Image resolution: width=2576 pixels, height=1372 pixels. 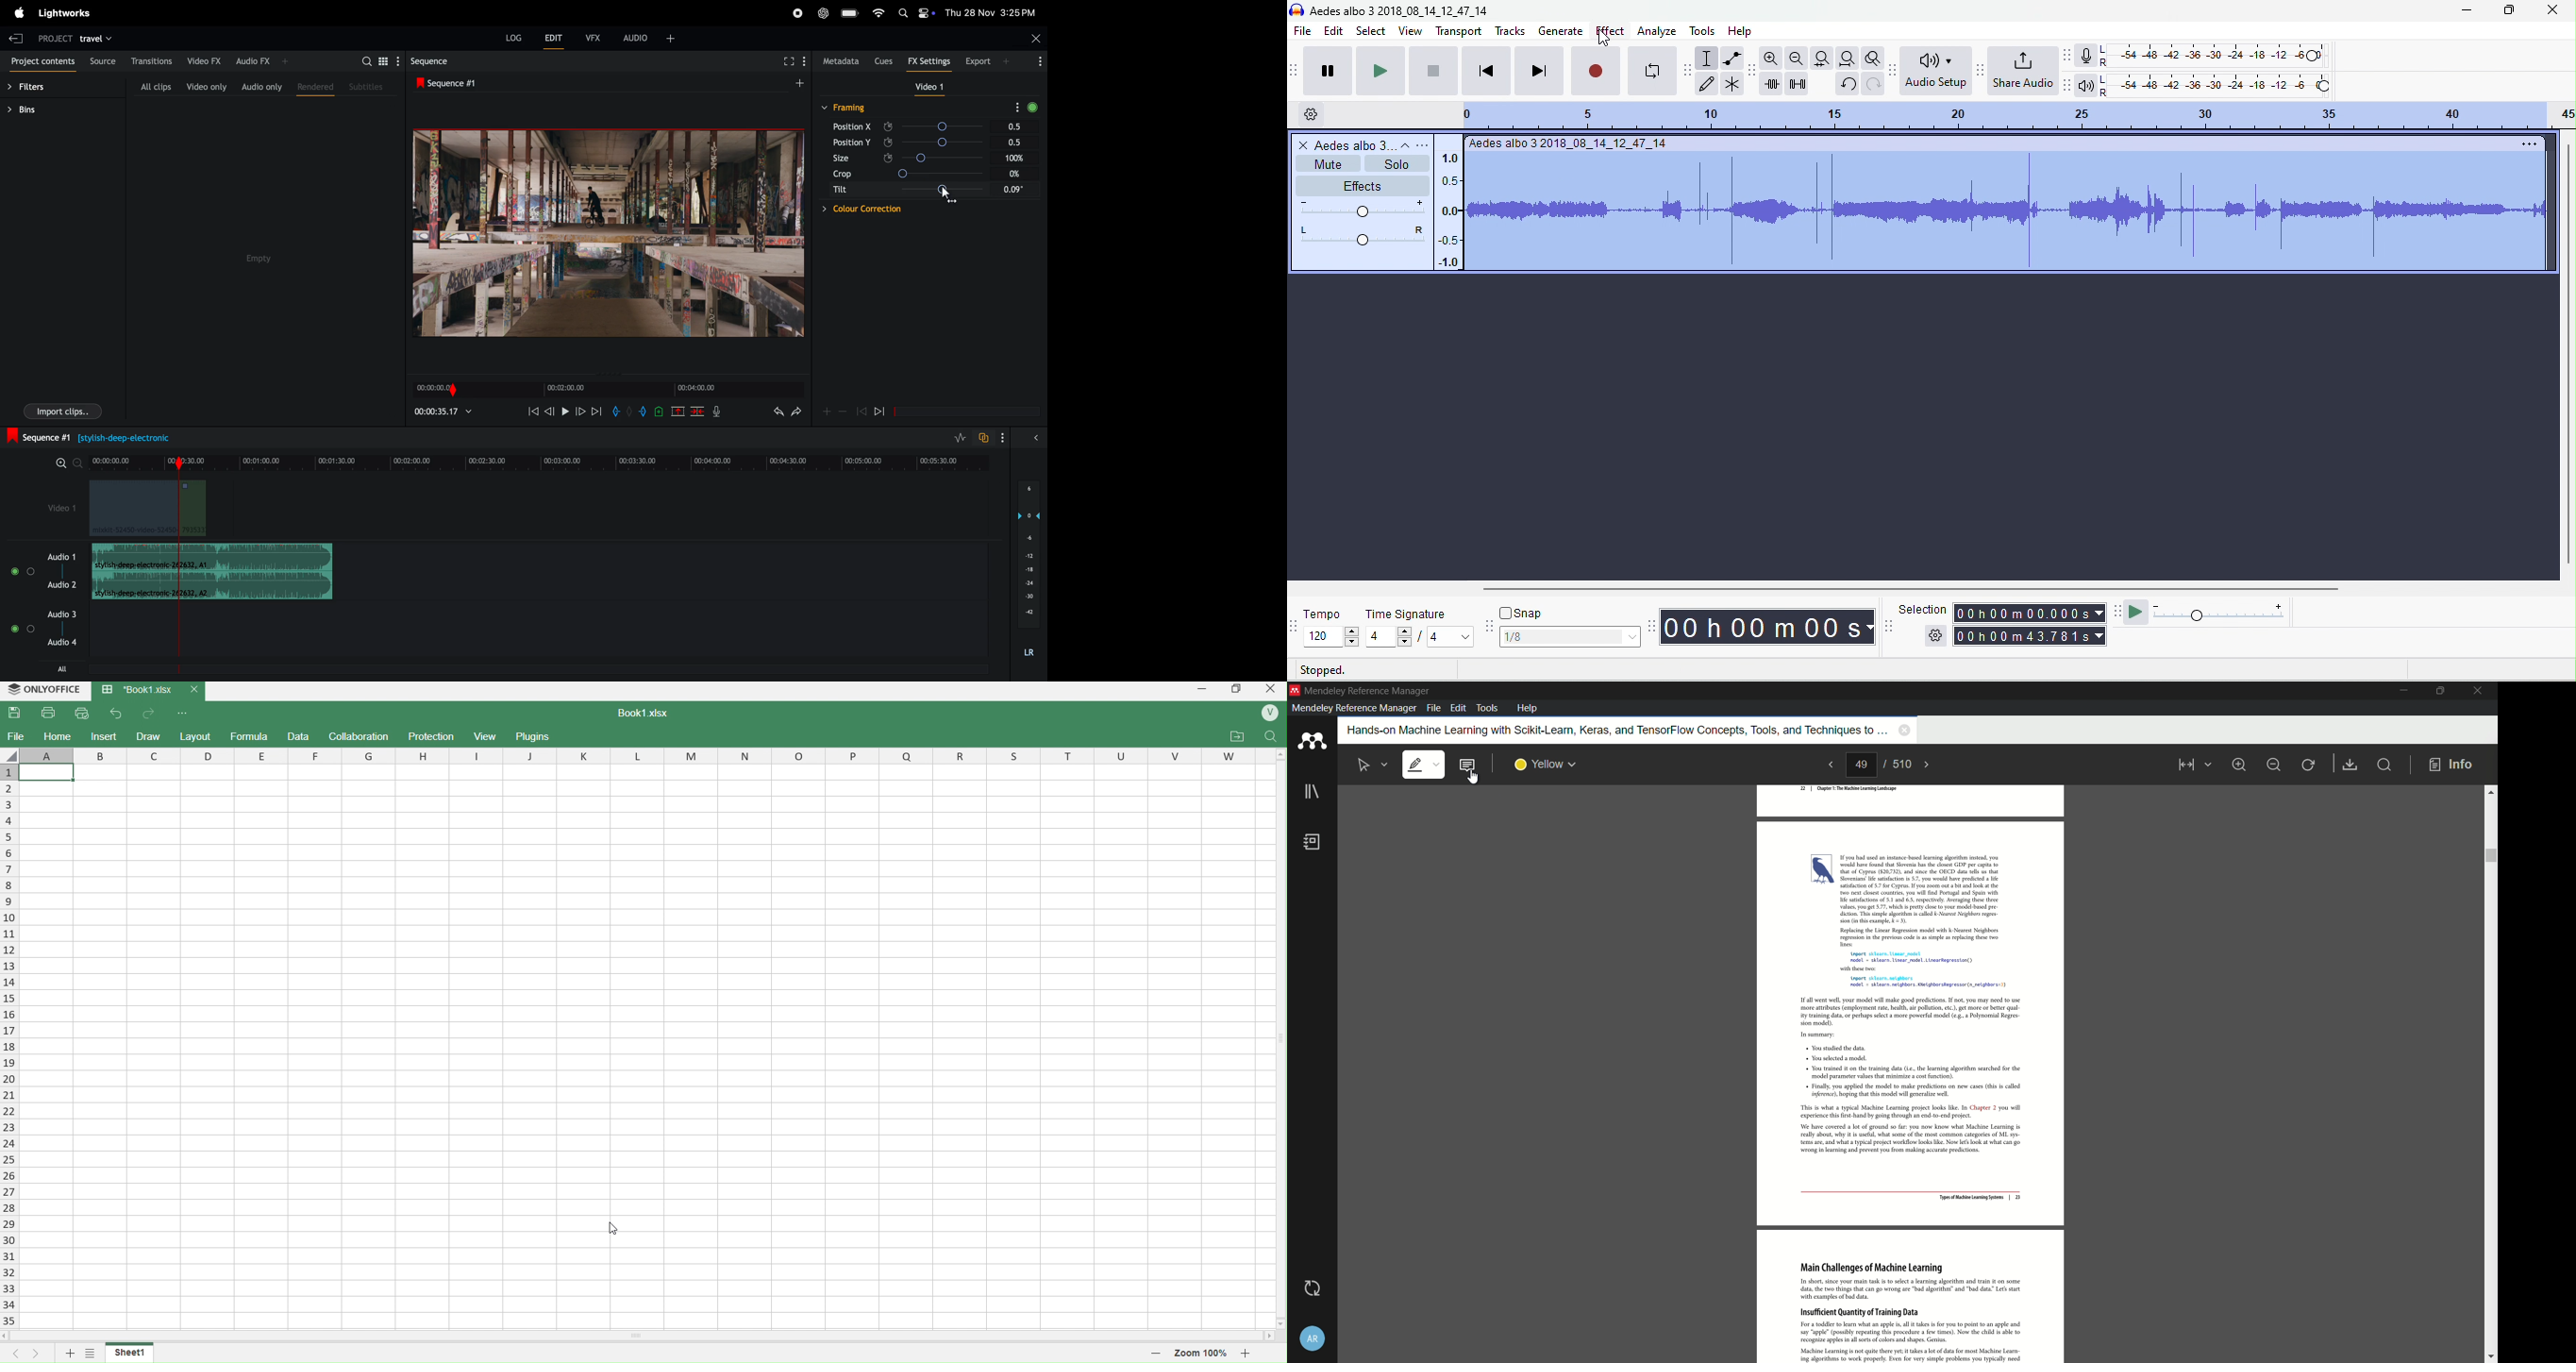 What do you see at coordinates (593, 37) in the screenshot?
I see `vfx` at bounding box center [593, 37].